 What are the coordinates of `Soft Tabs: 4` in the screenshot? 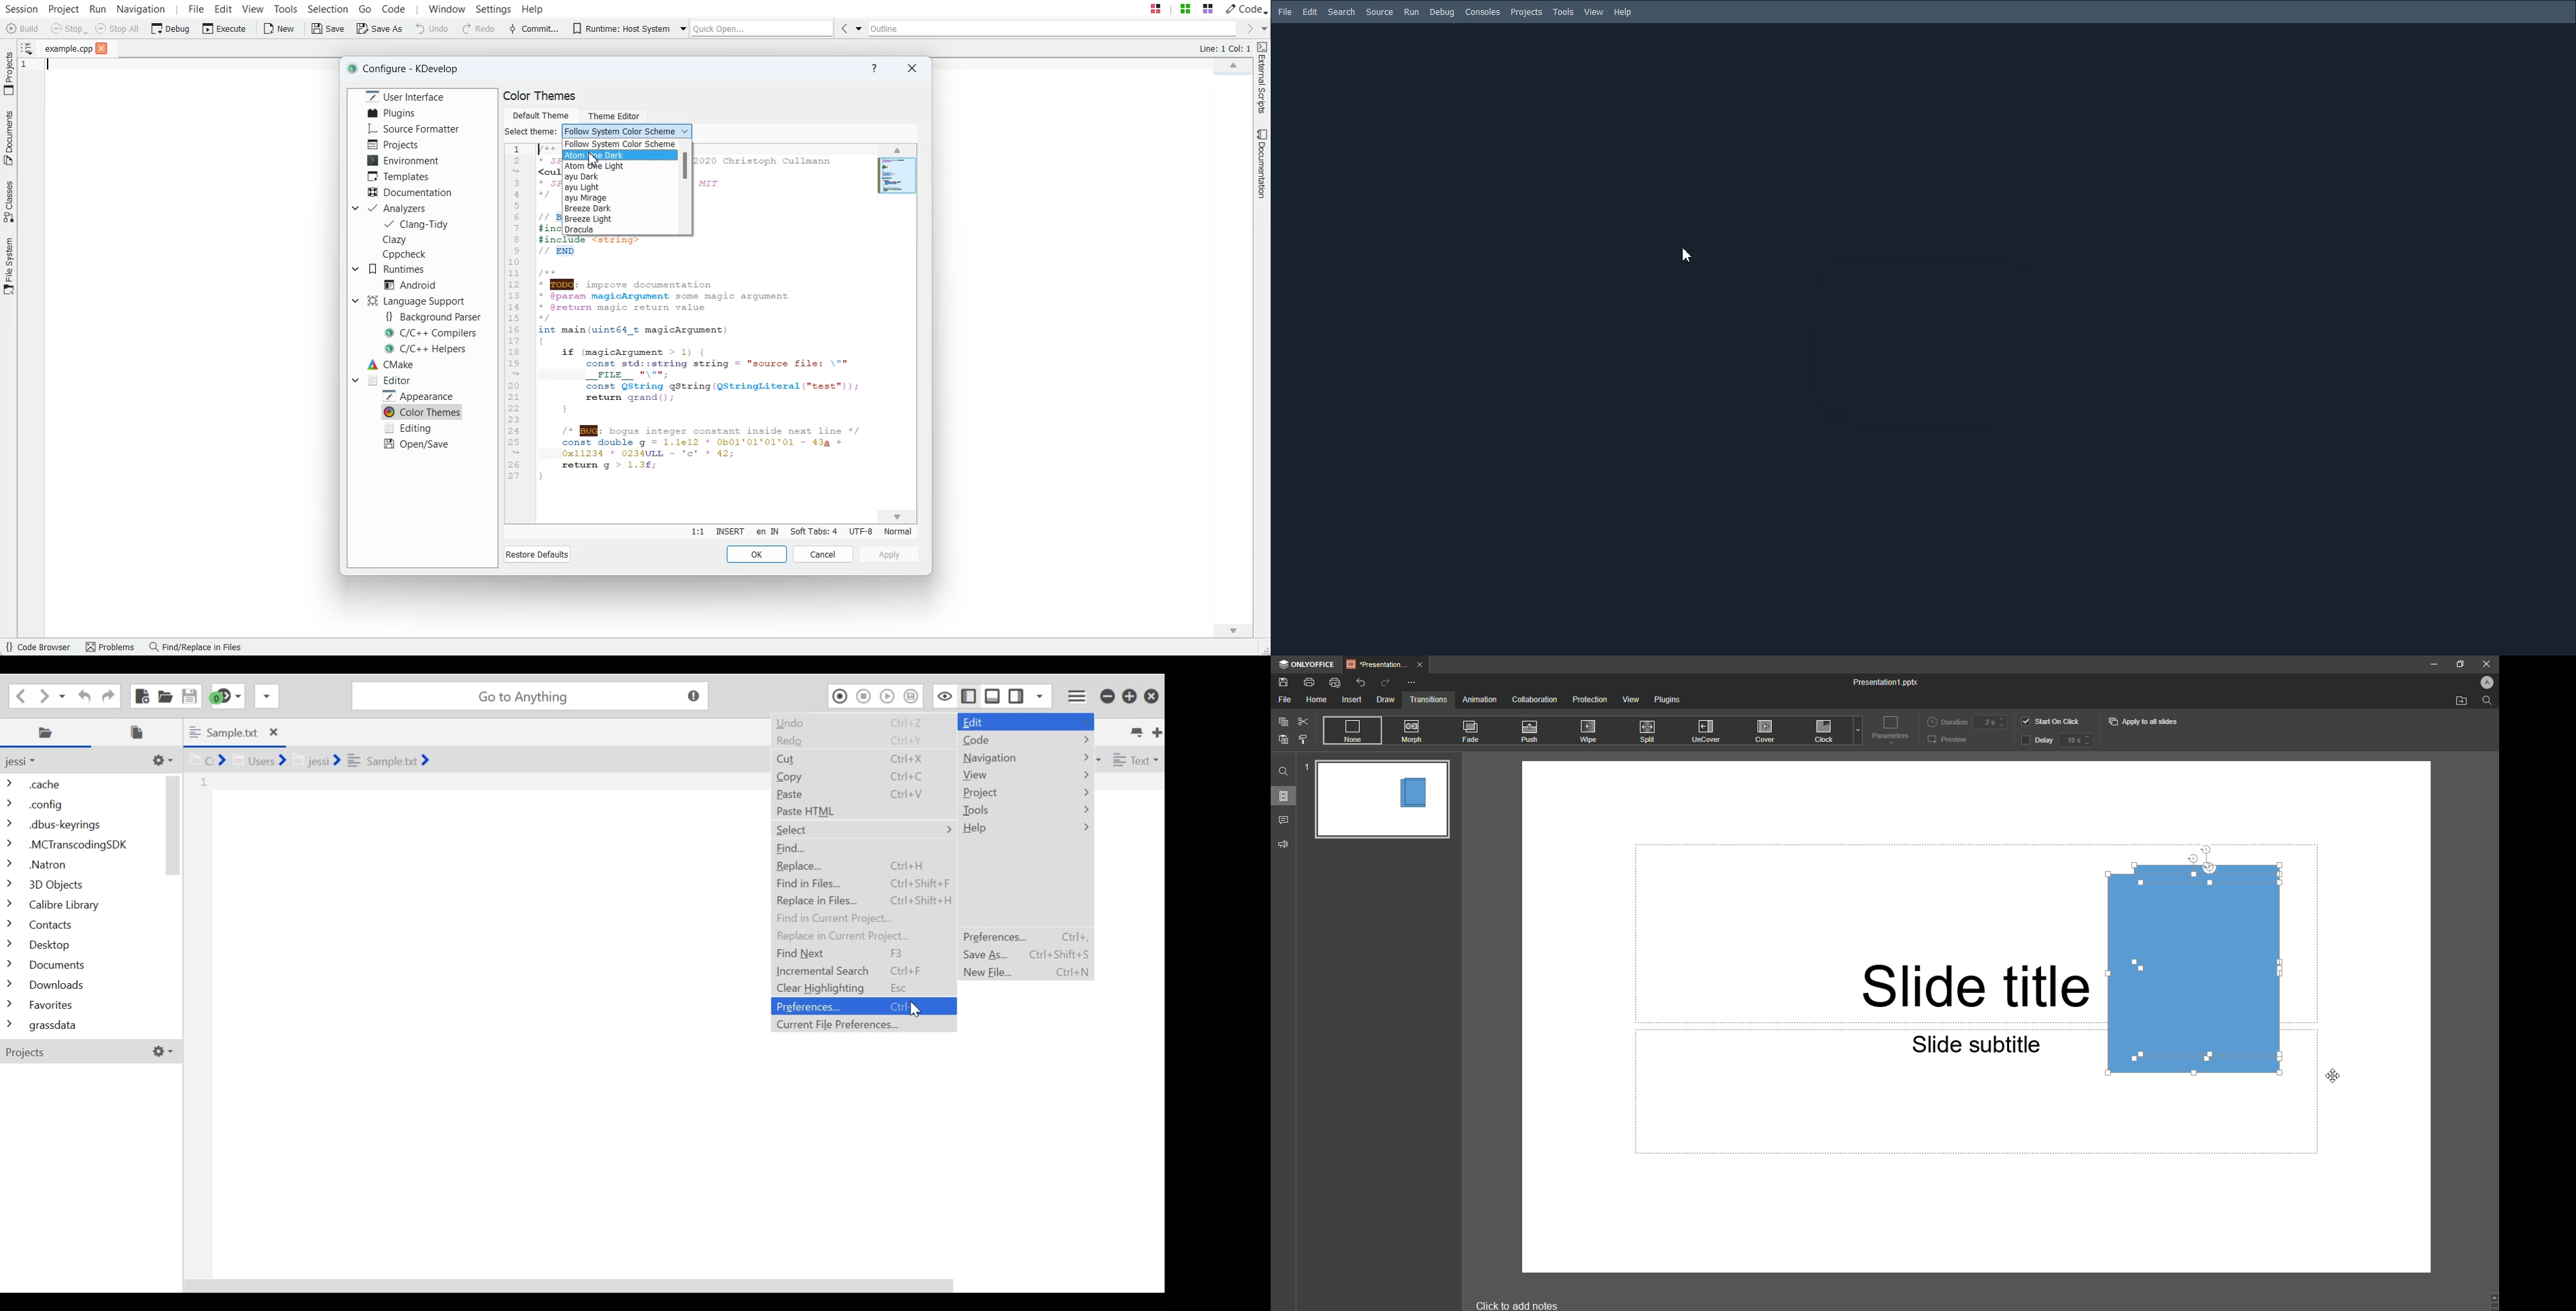 It's located at (814, 531).